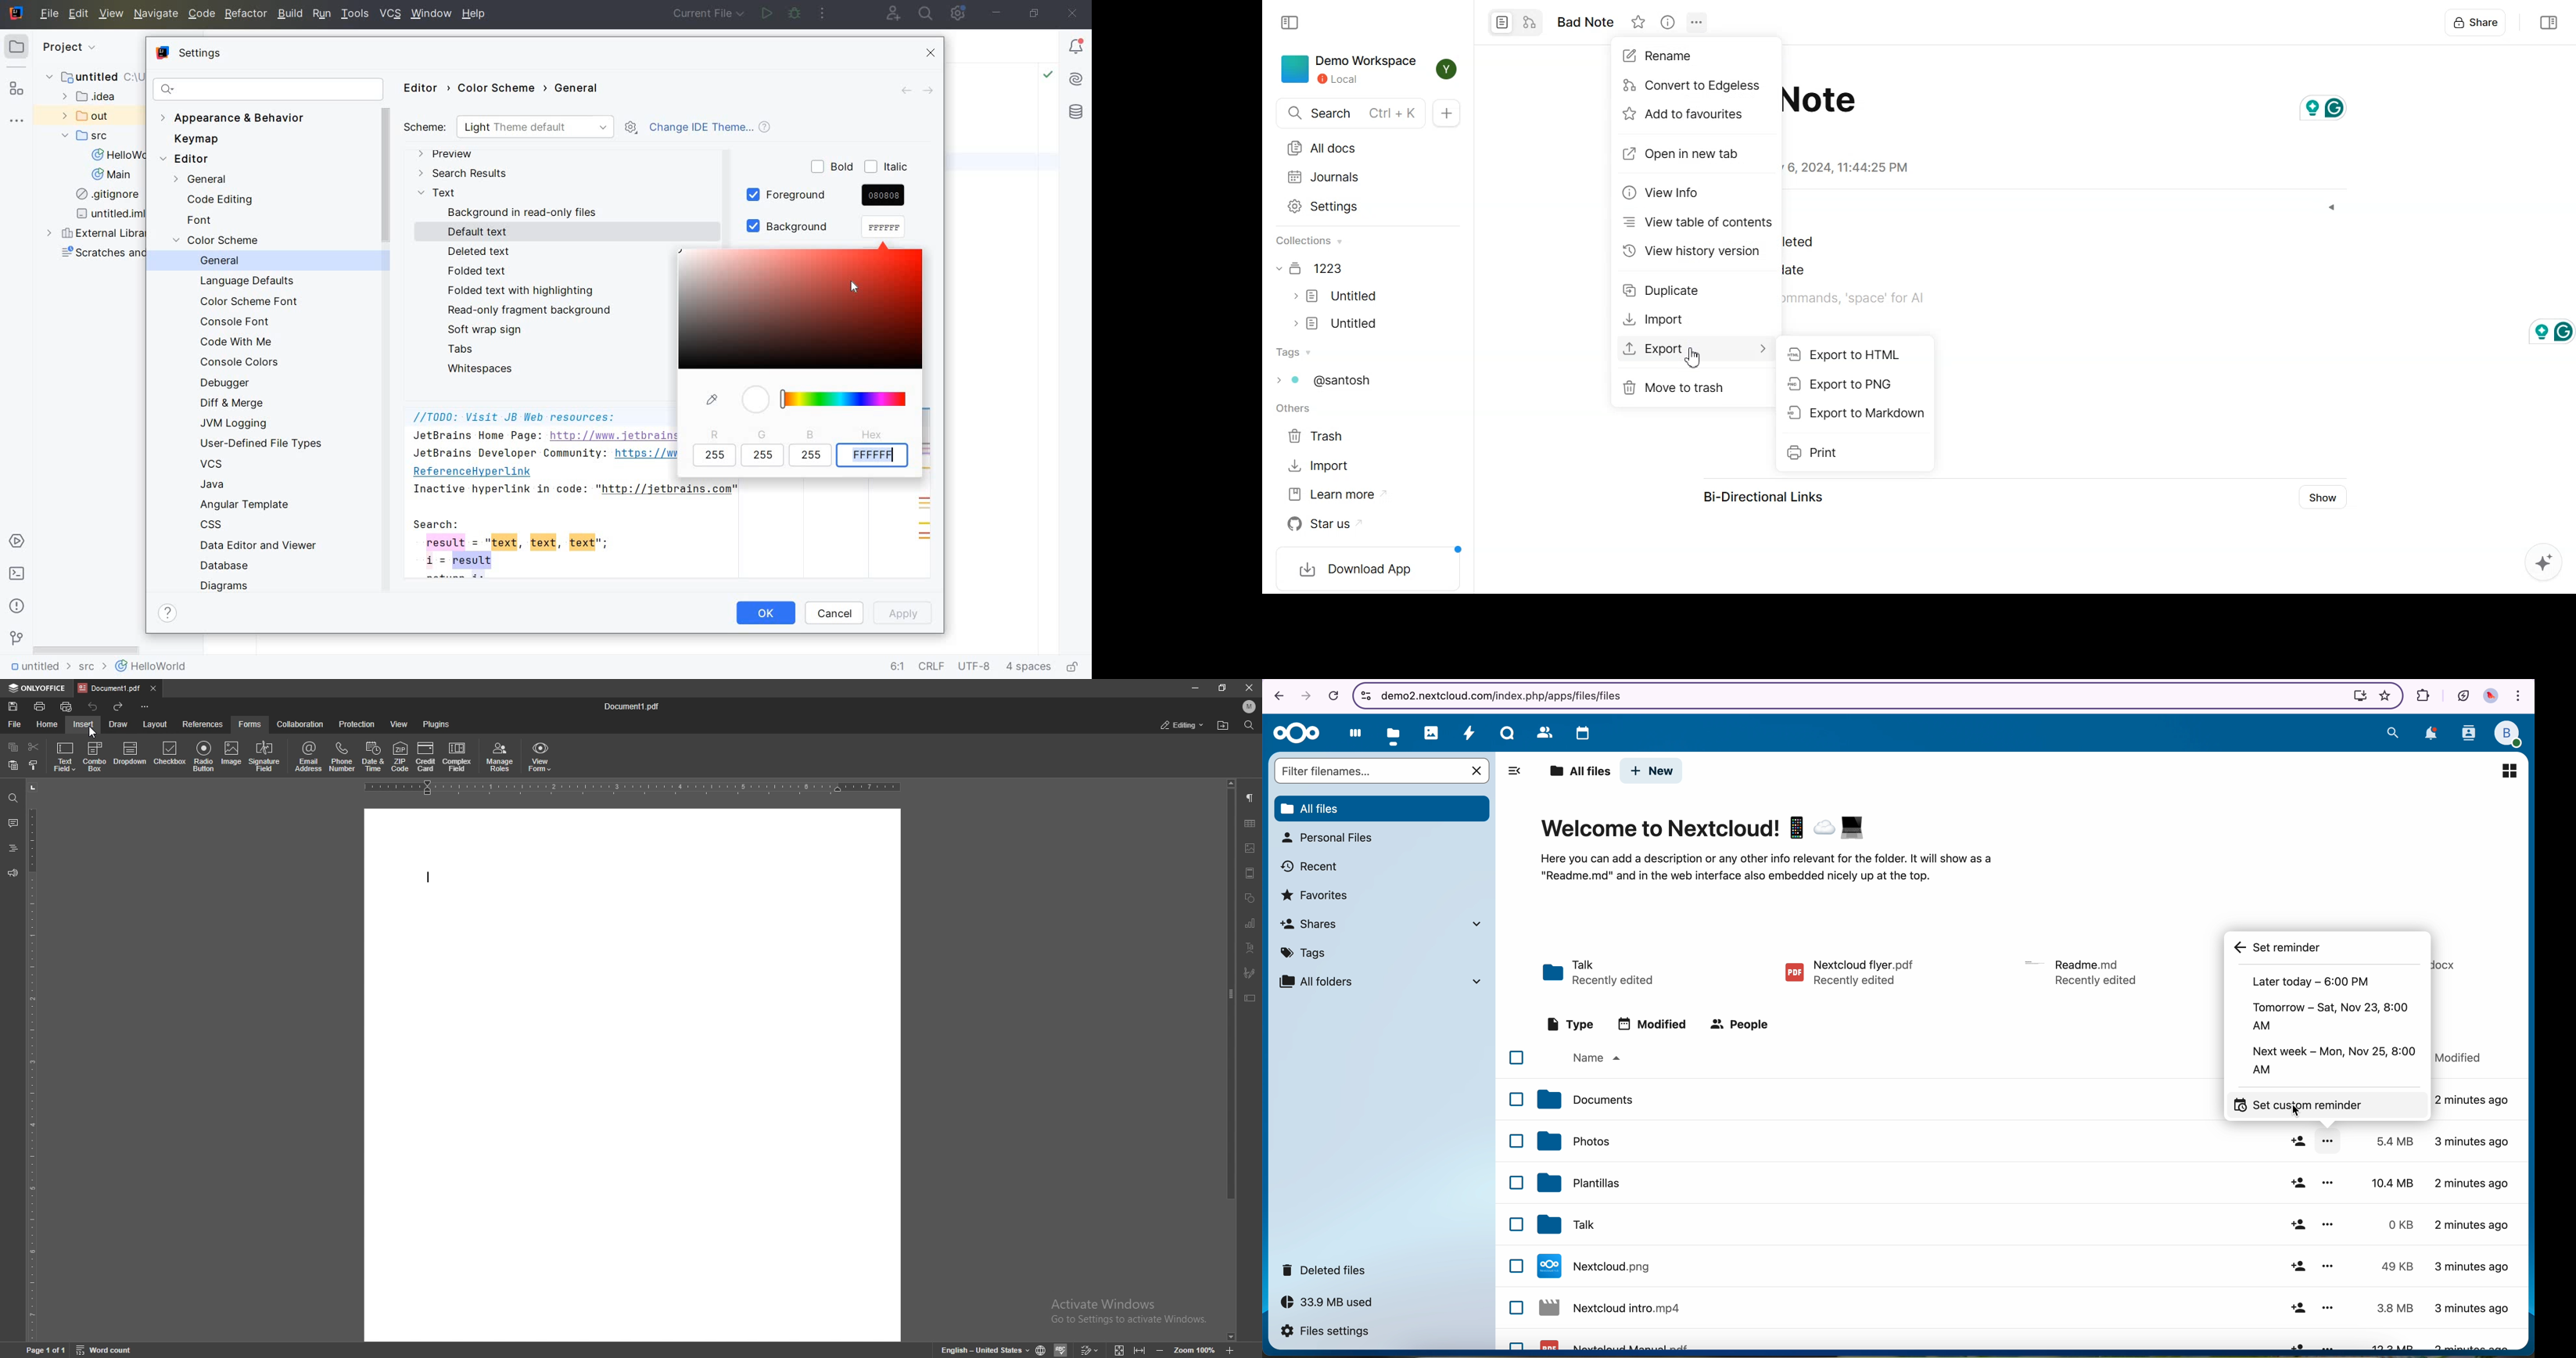  What do you see at coordinates (34, 747) in the screenshot?
I see `cut` at bounding box center [34, 747].